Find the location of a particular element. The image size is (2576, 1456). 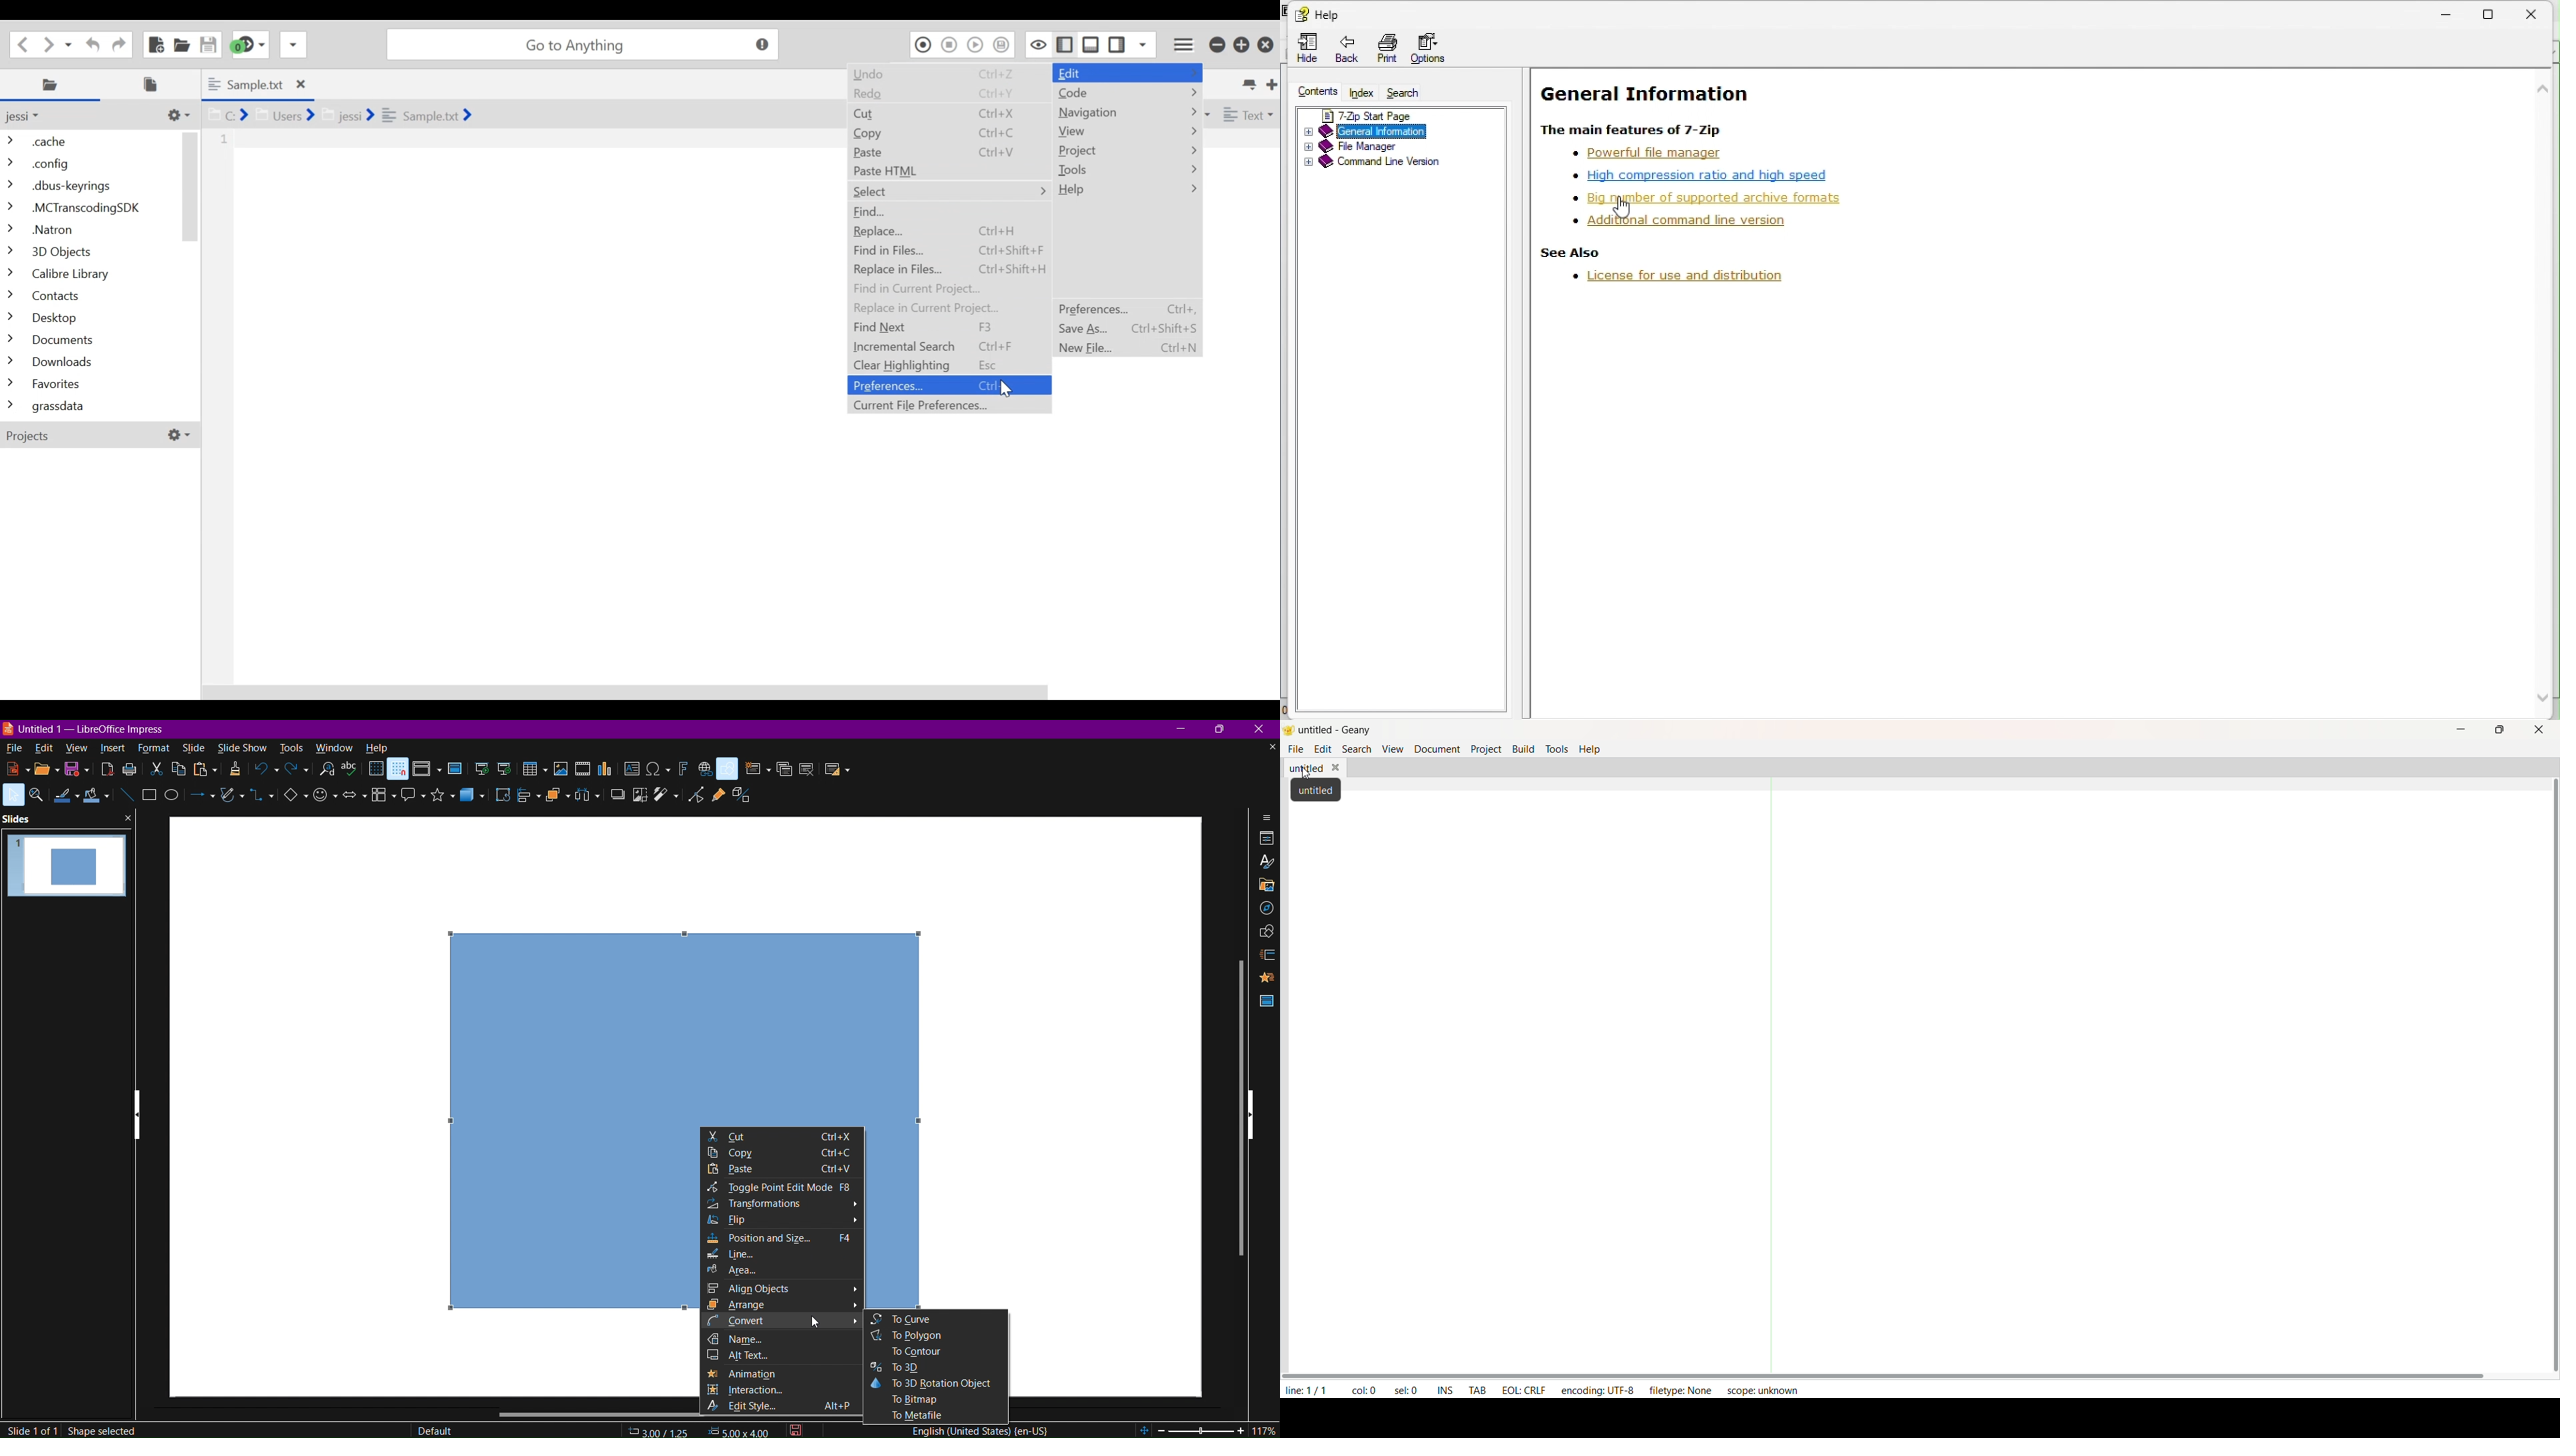

Show Gluepoint Function is located at coordinates (718, 795).